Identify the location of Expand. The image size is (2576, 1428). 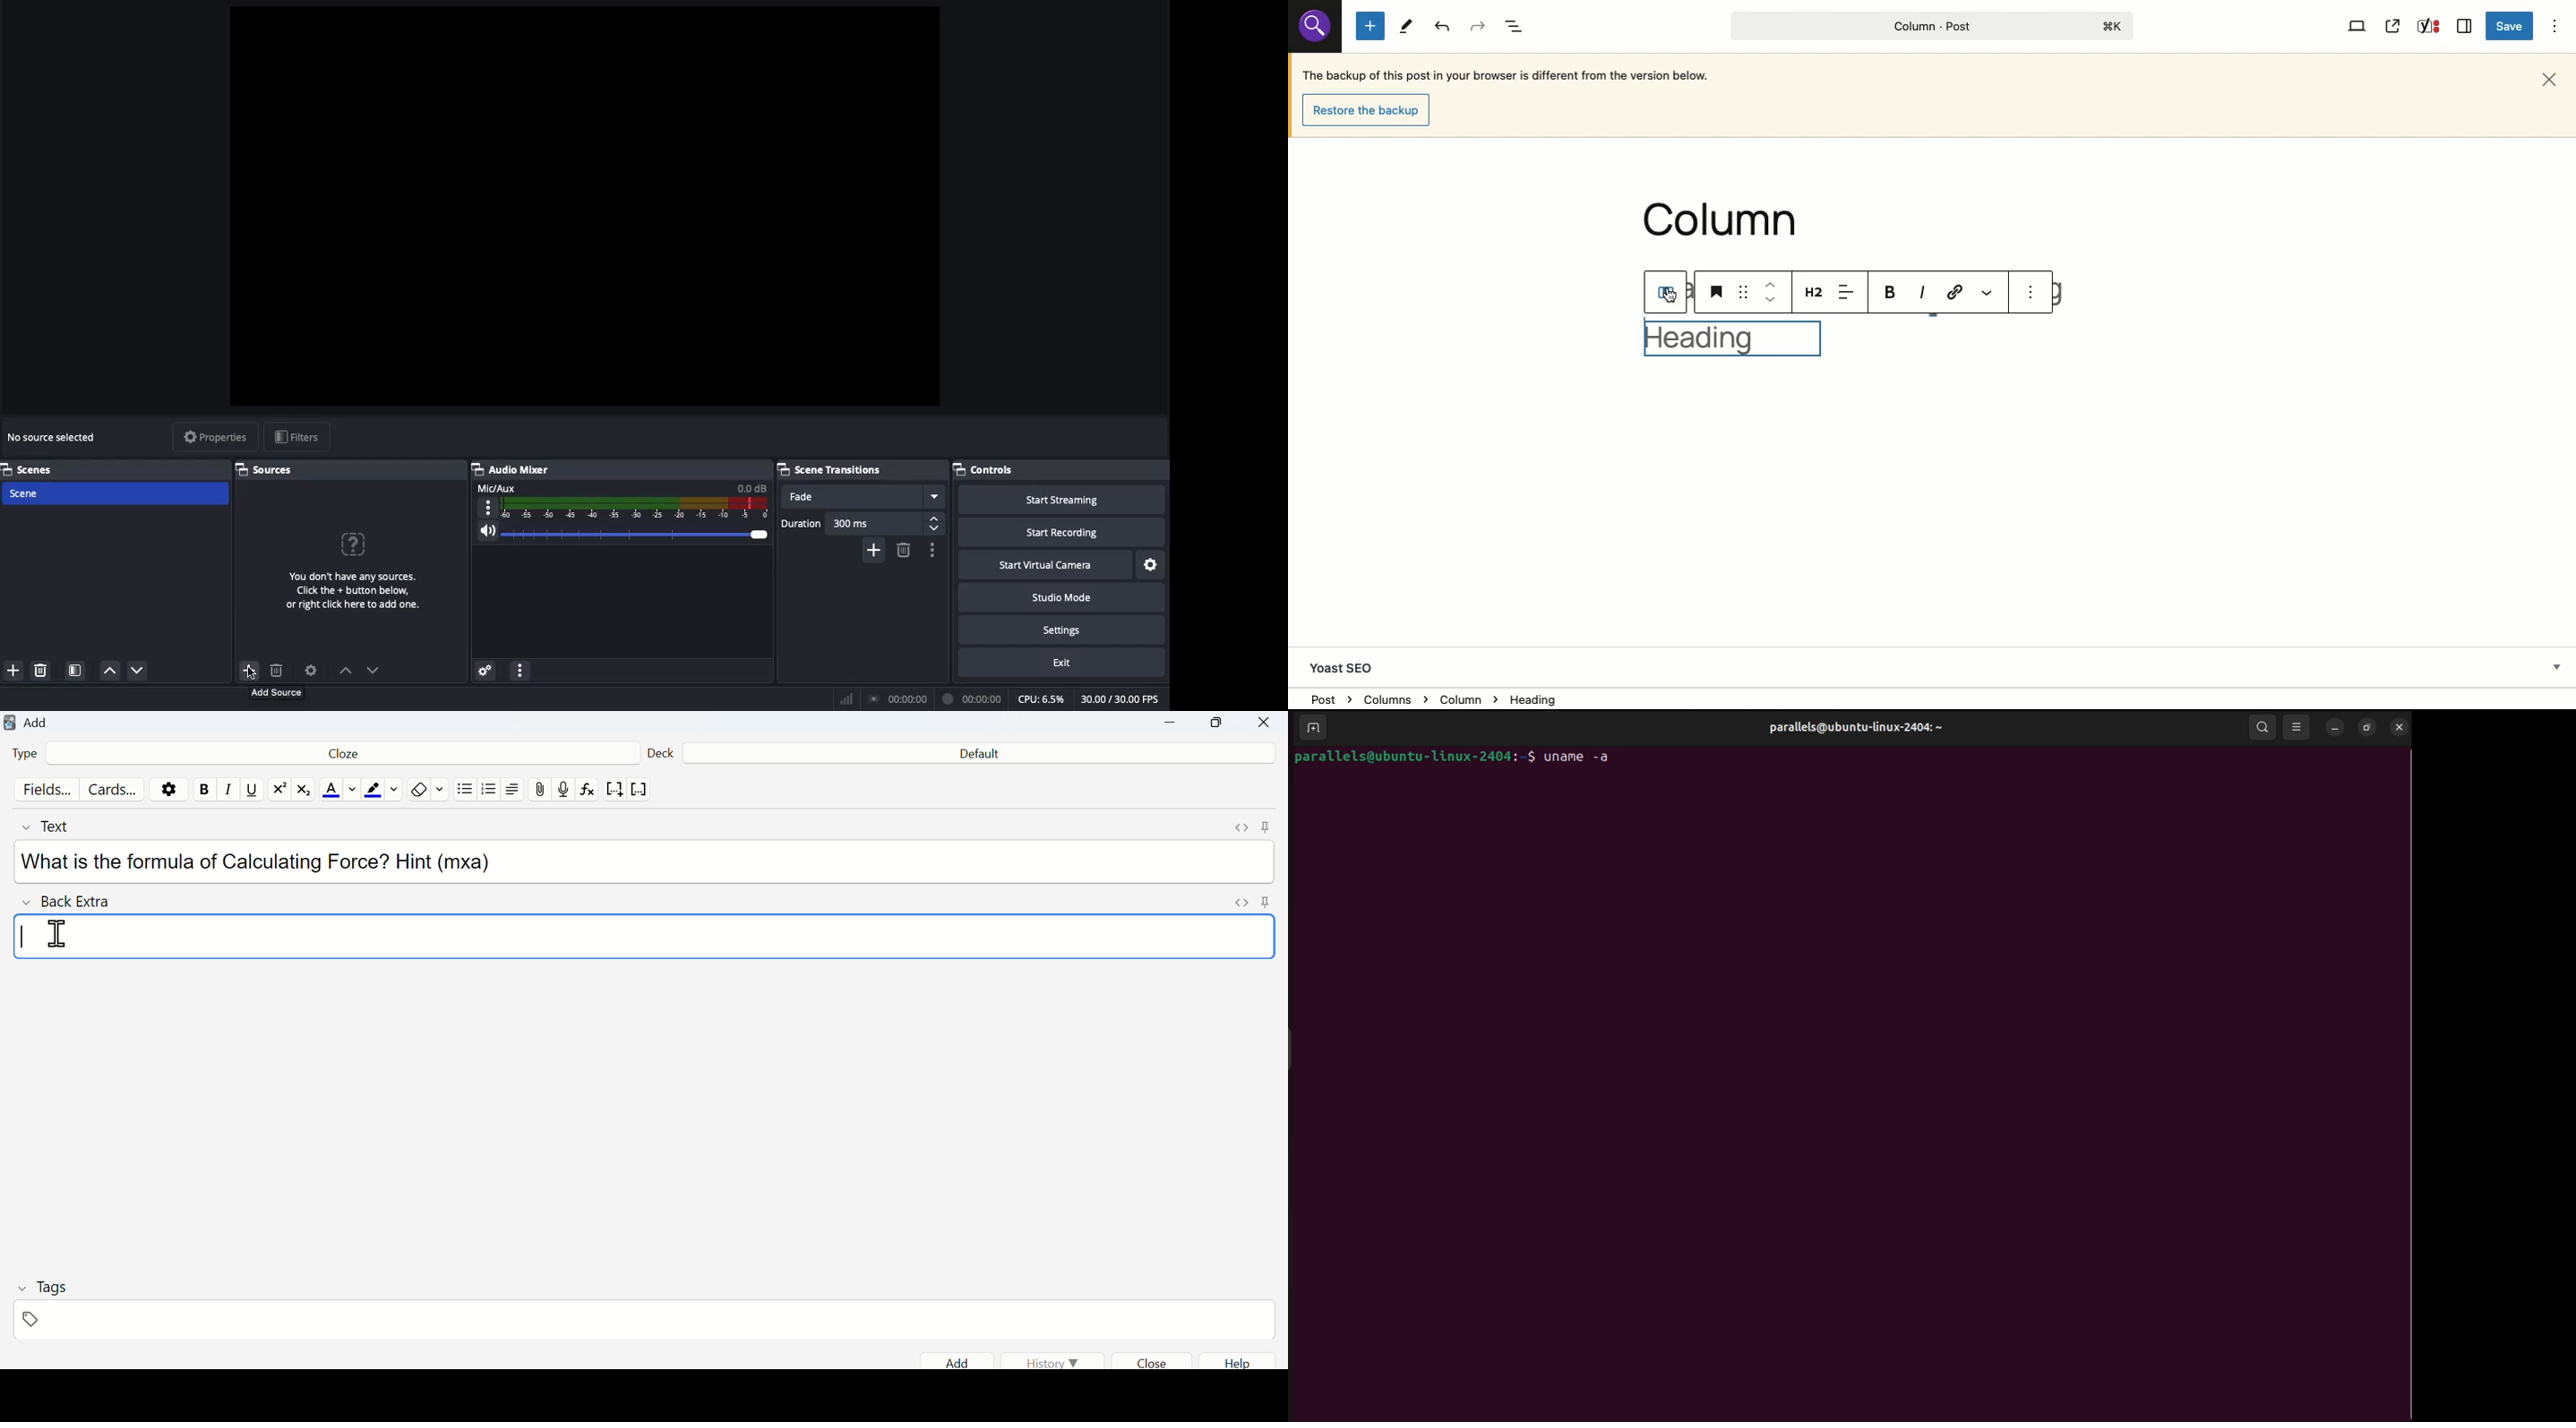
(1242, 904).